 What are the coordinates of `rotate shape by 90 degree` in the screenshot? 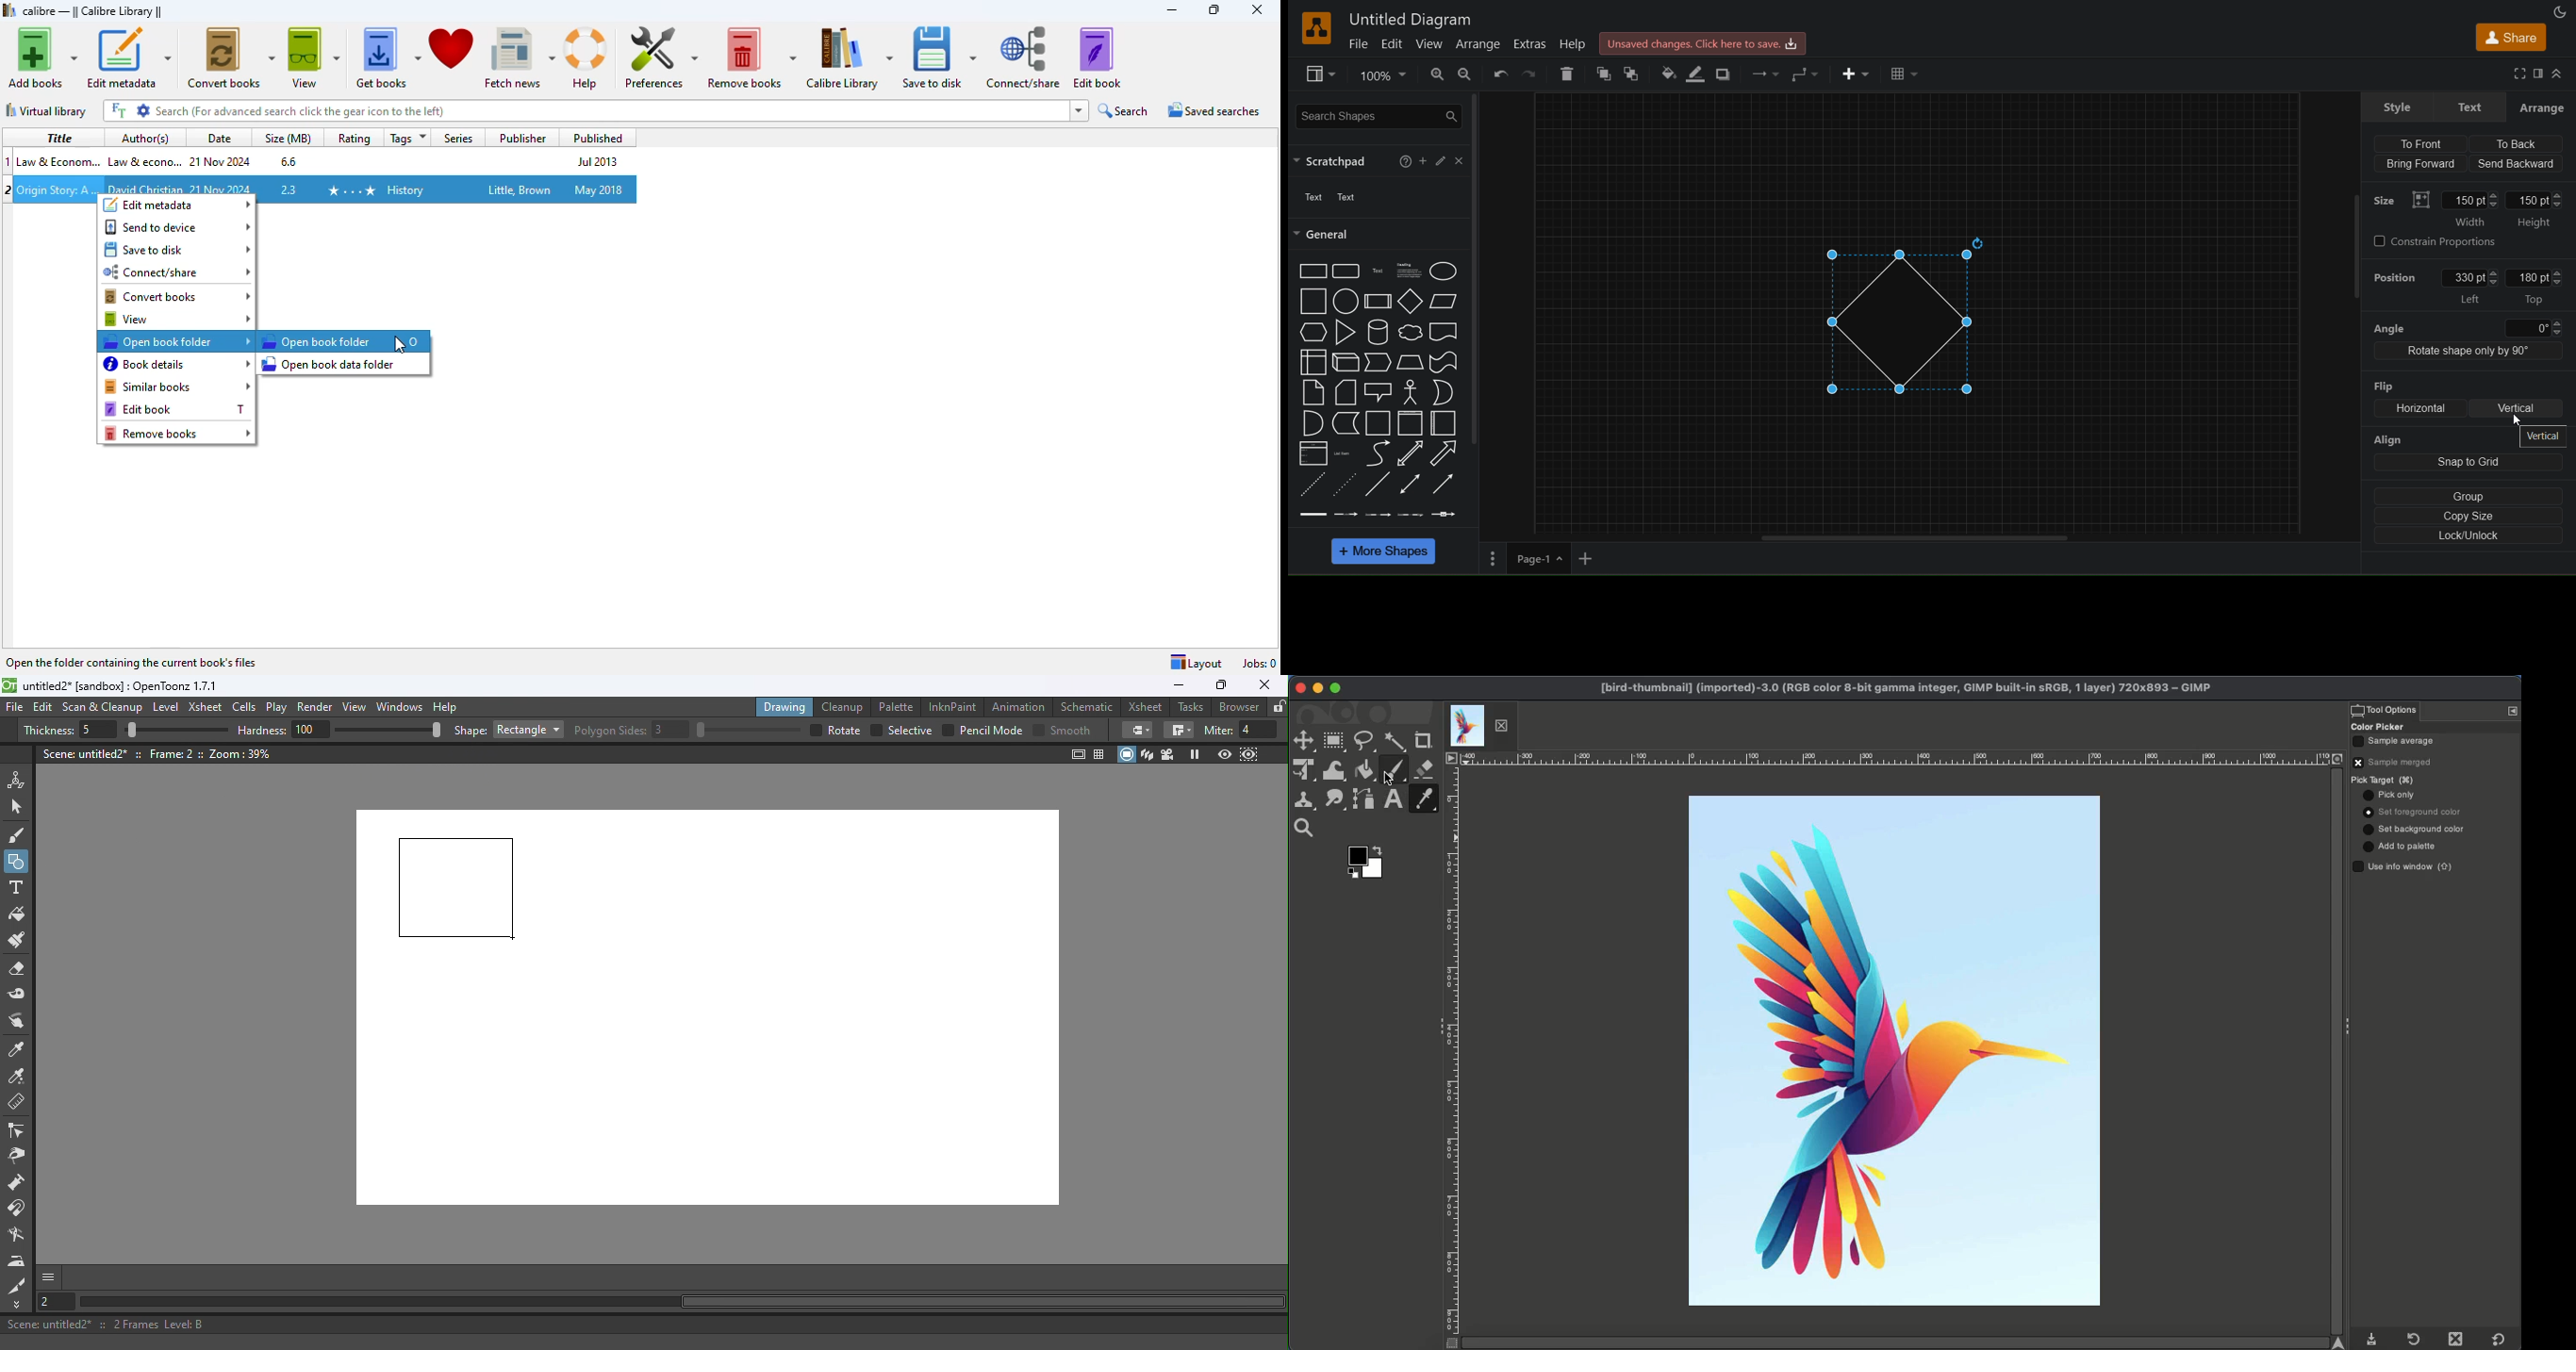 It's located at (2473, 353).